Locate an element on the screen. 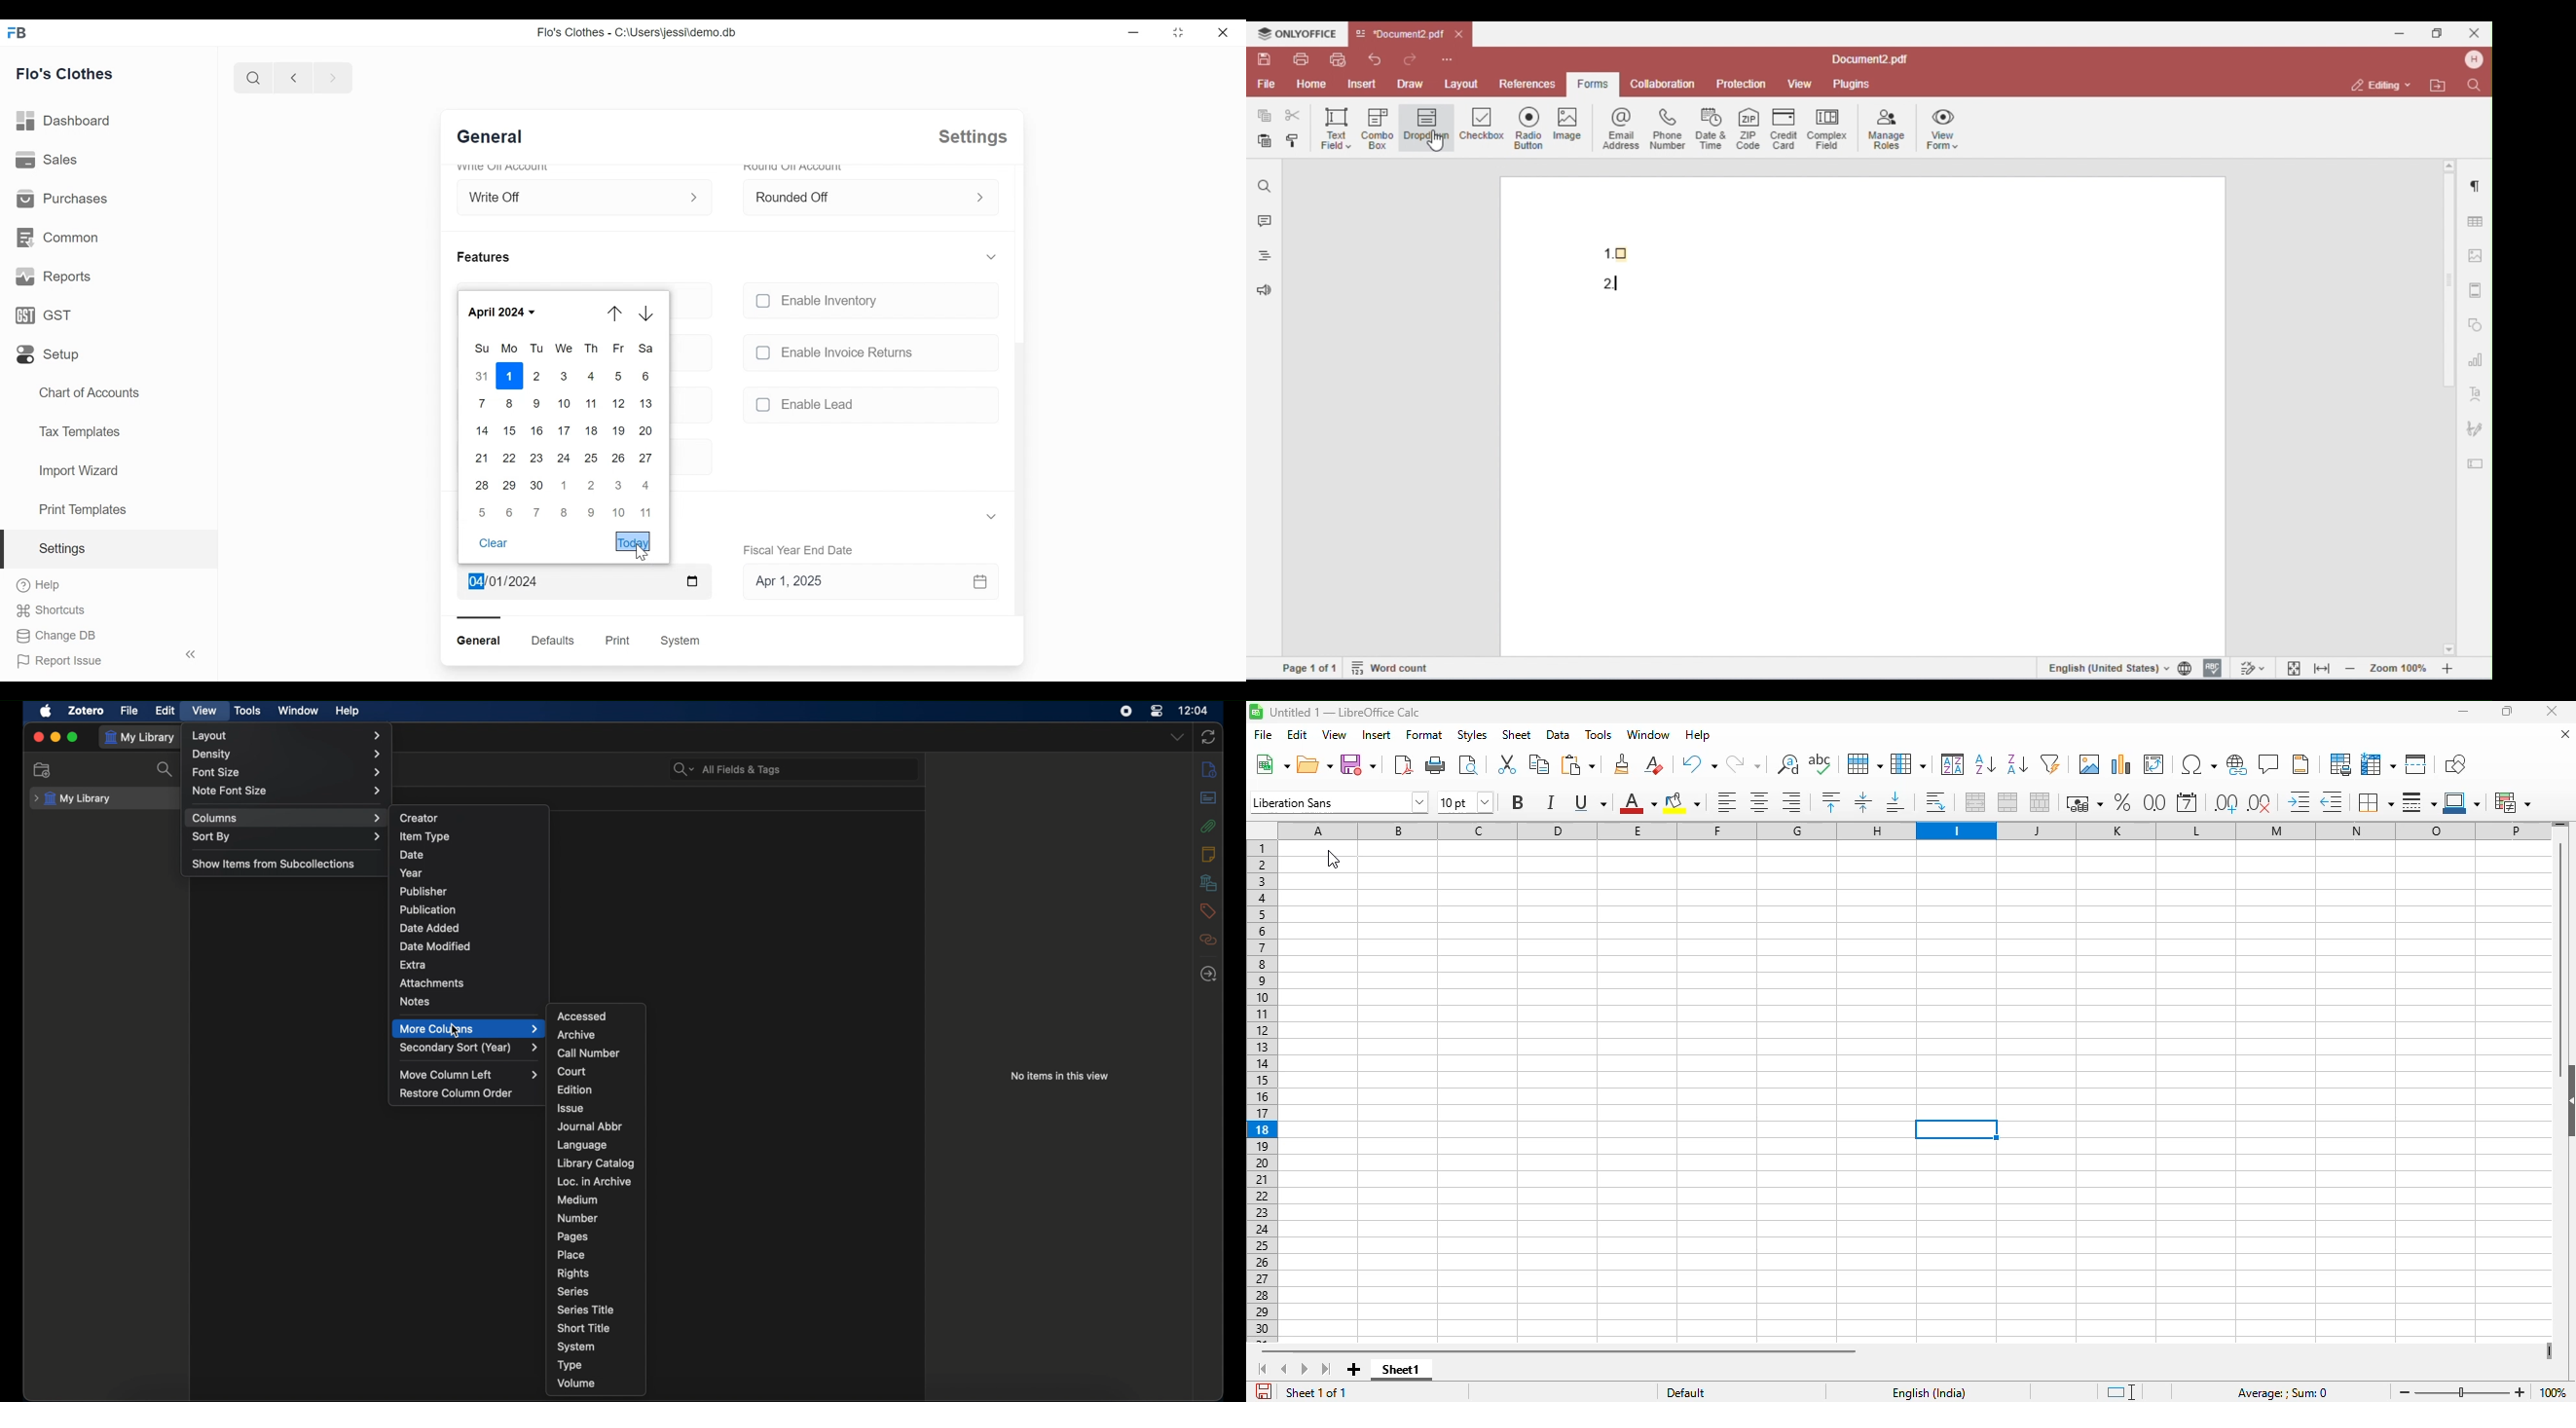 Image resolution: width=2576 pixels, height=1428 pixels. scroll to previous sheet is located at coordinates (1284, 1369).